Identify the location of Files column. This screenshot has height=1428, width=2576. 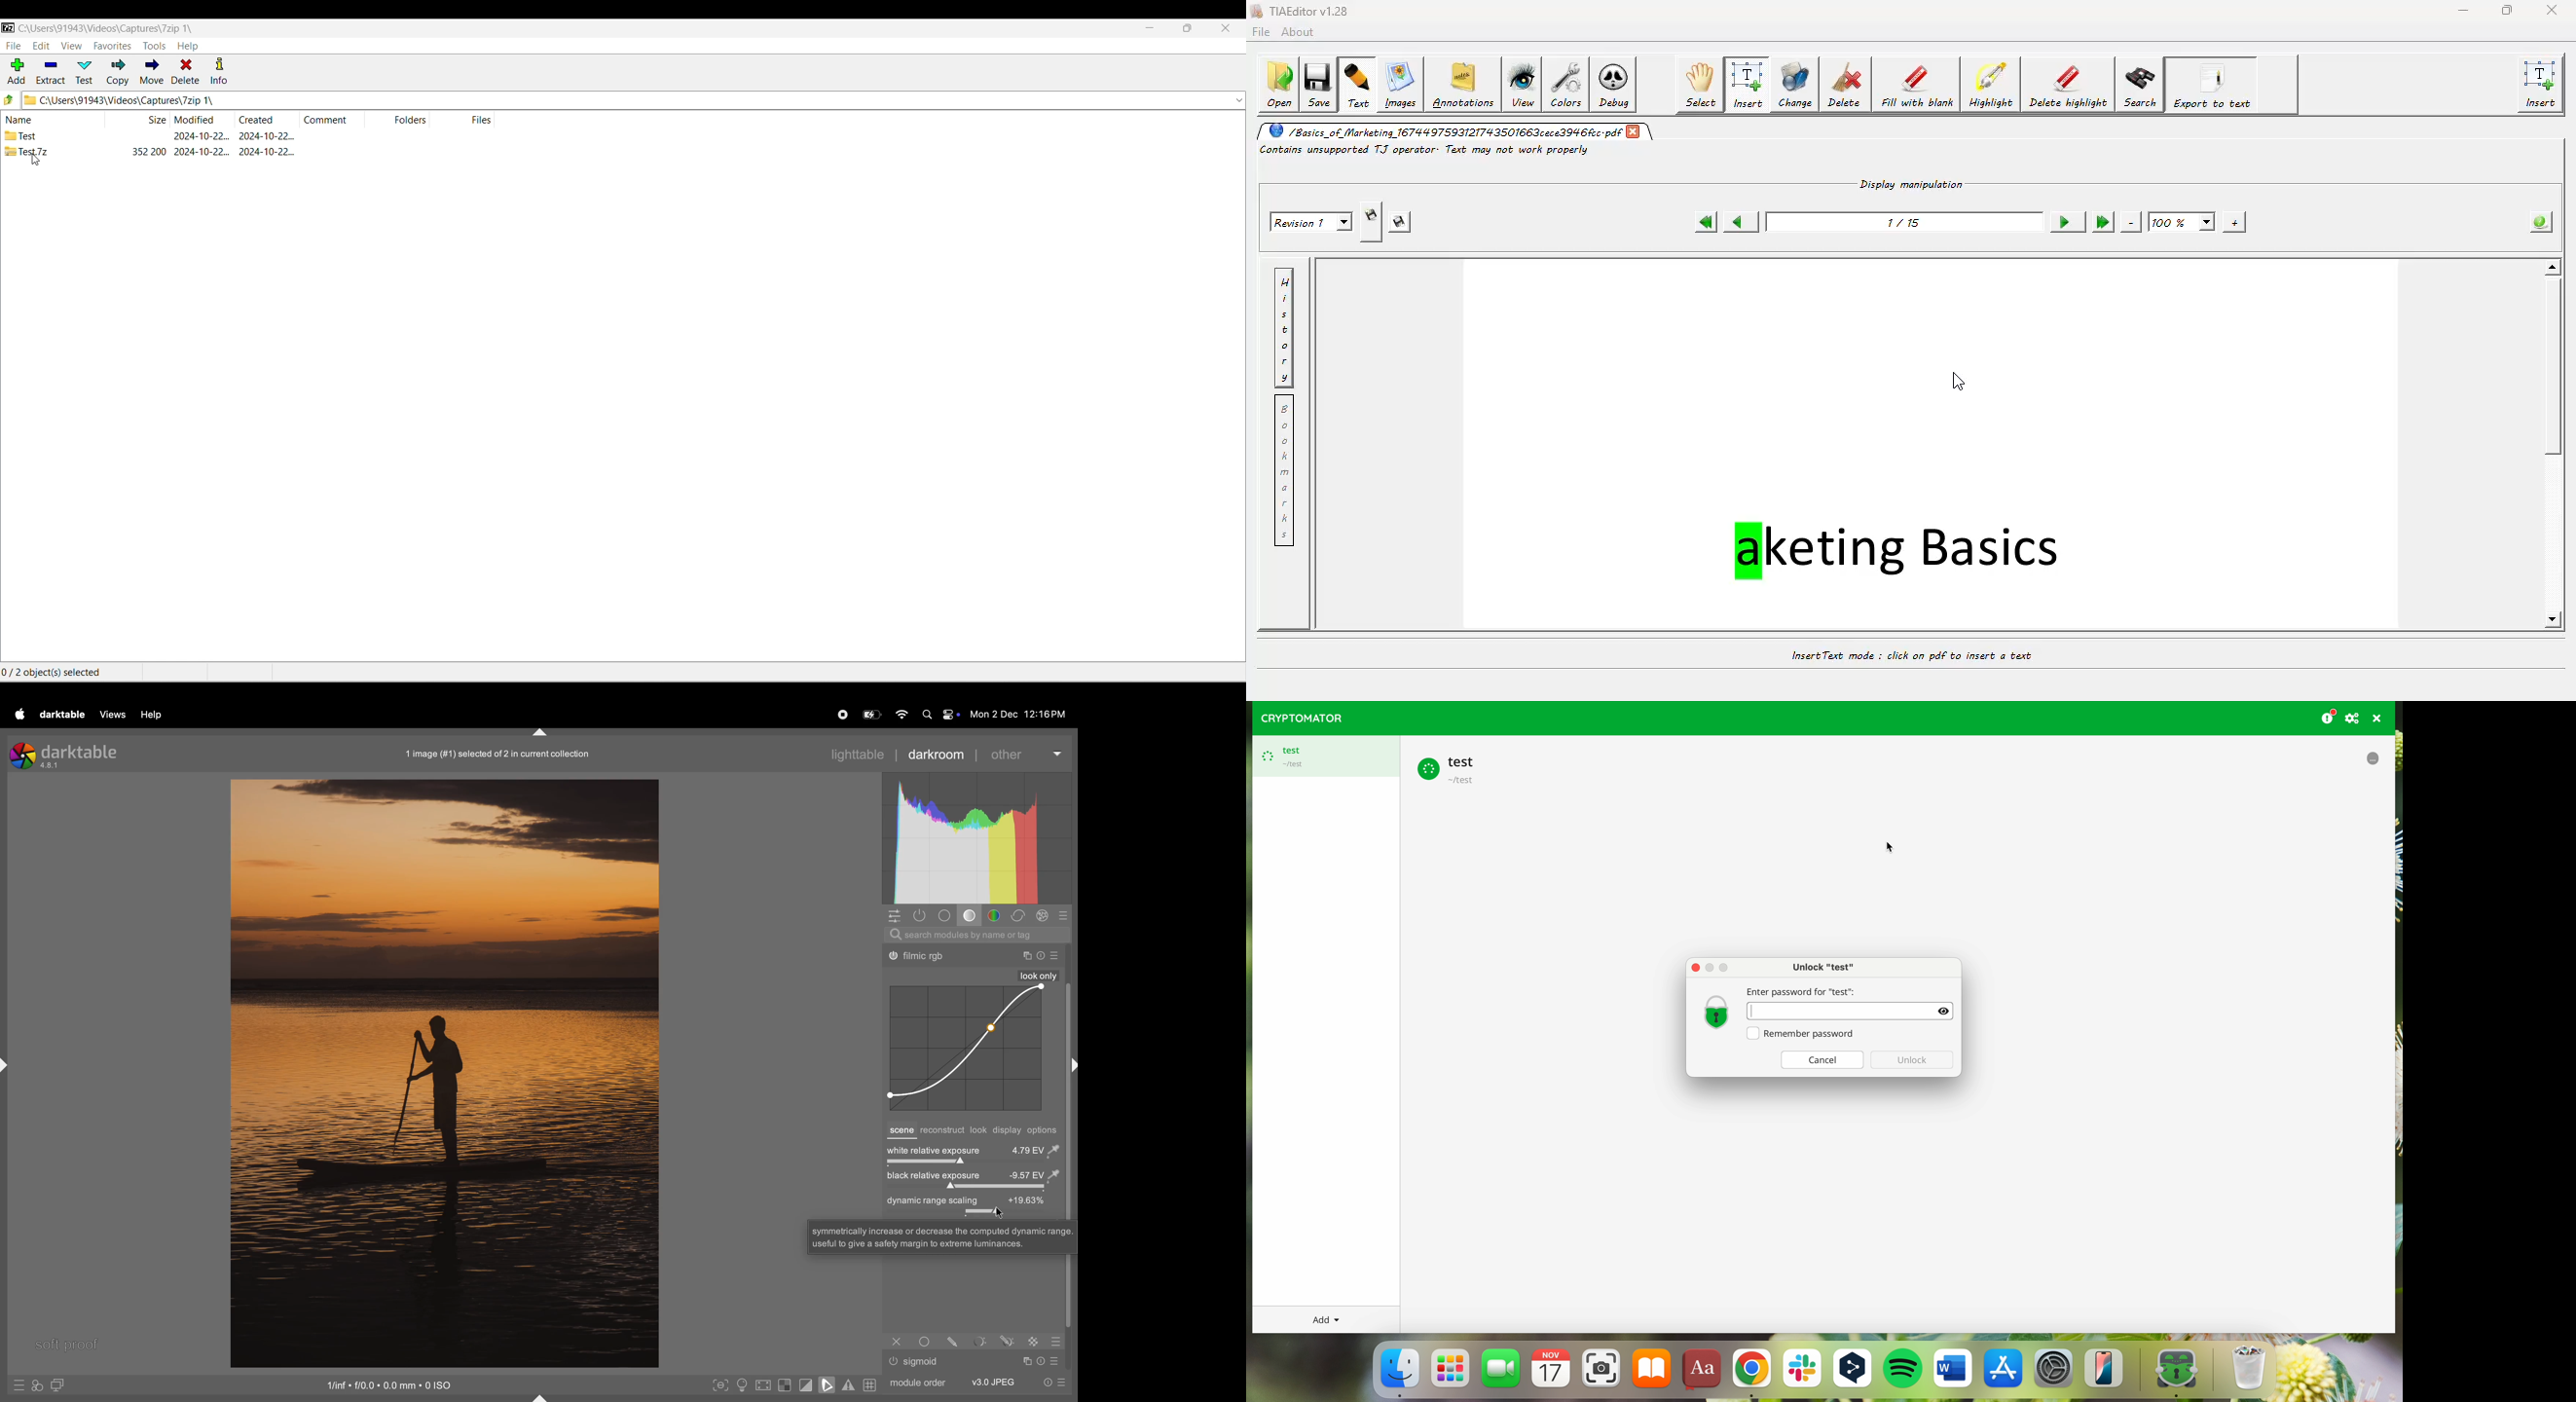
(480, 119).